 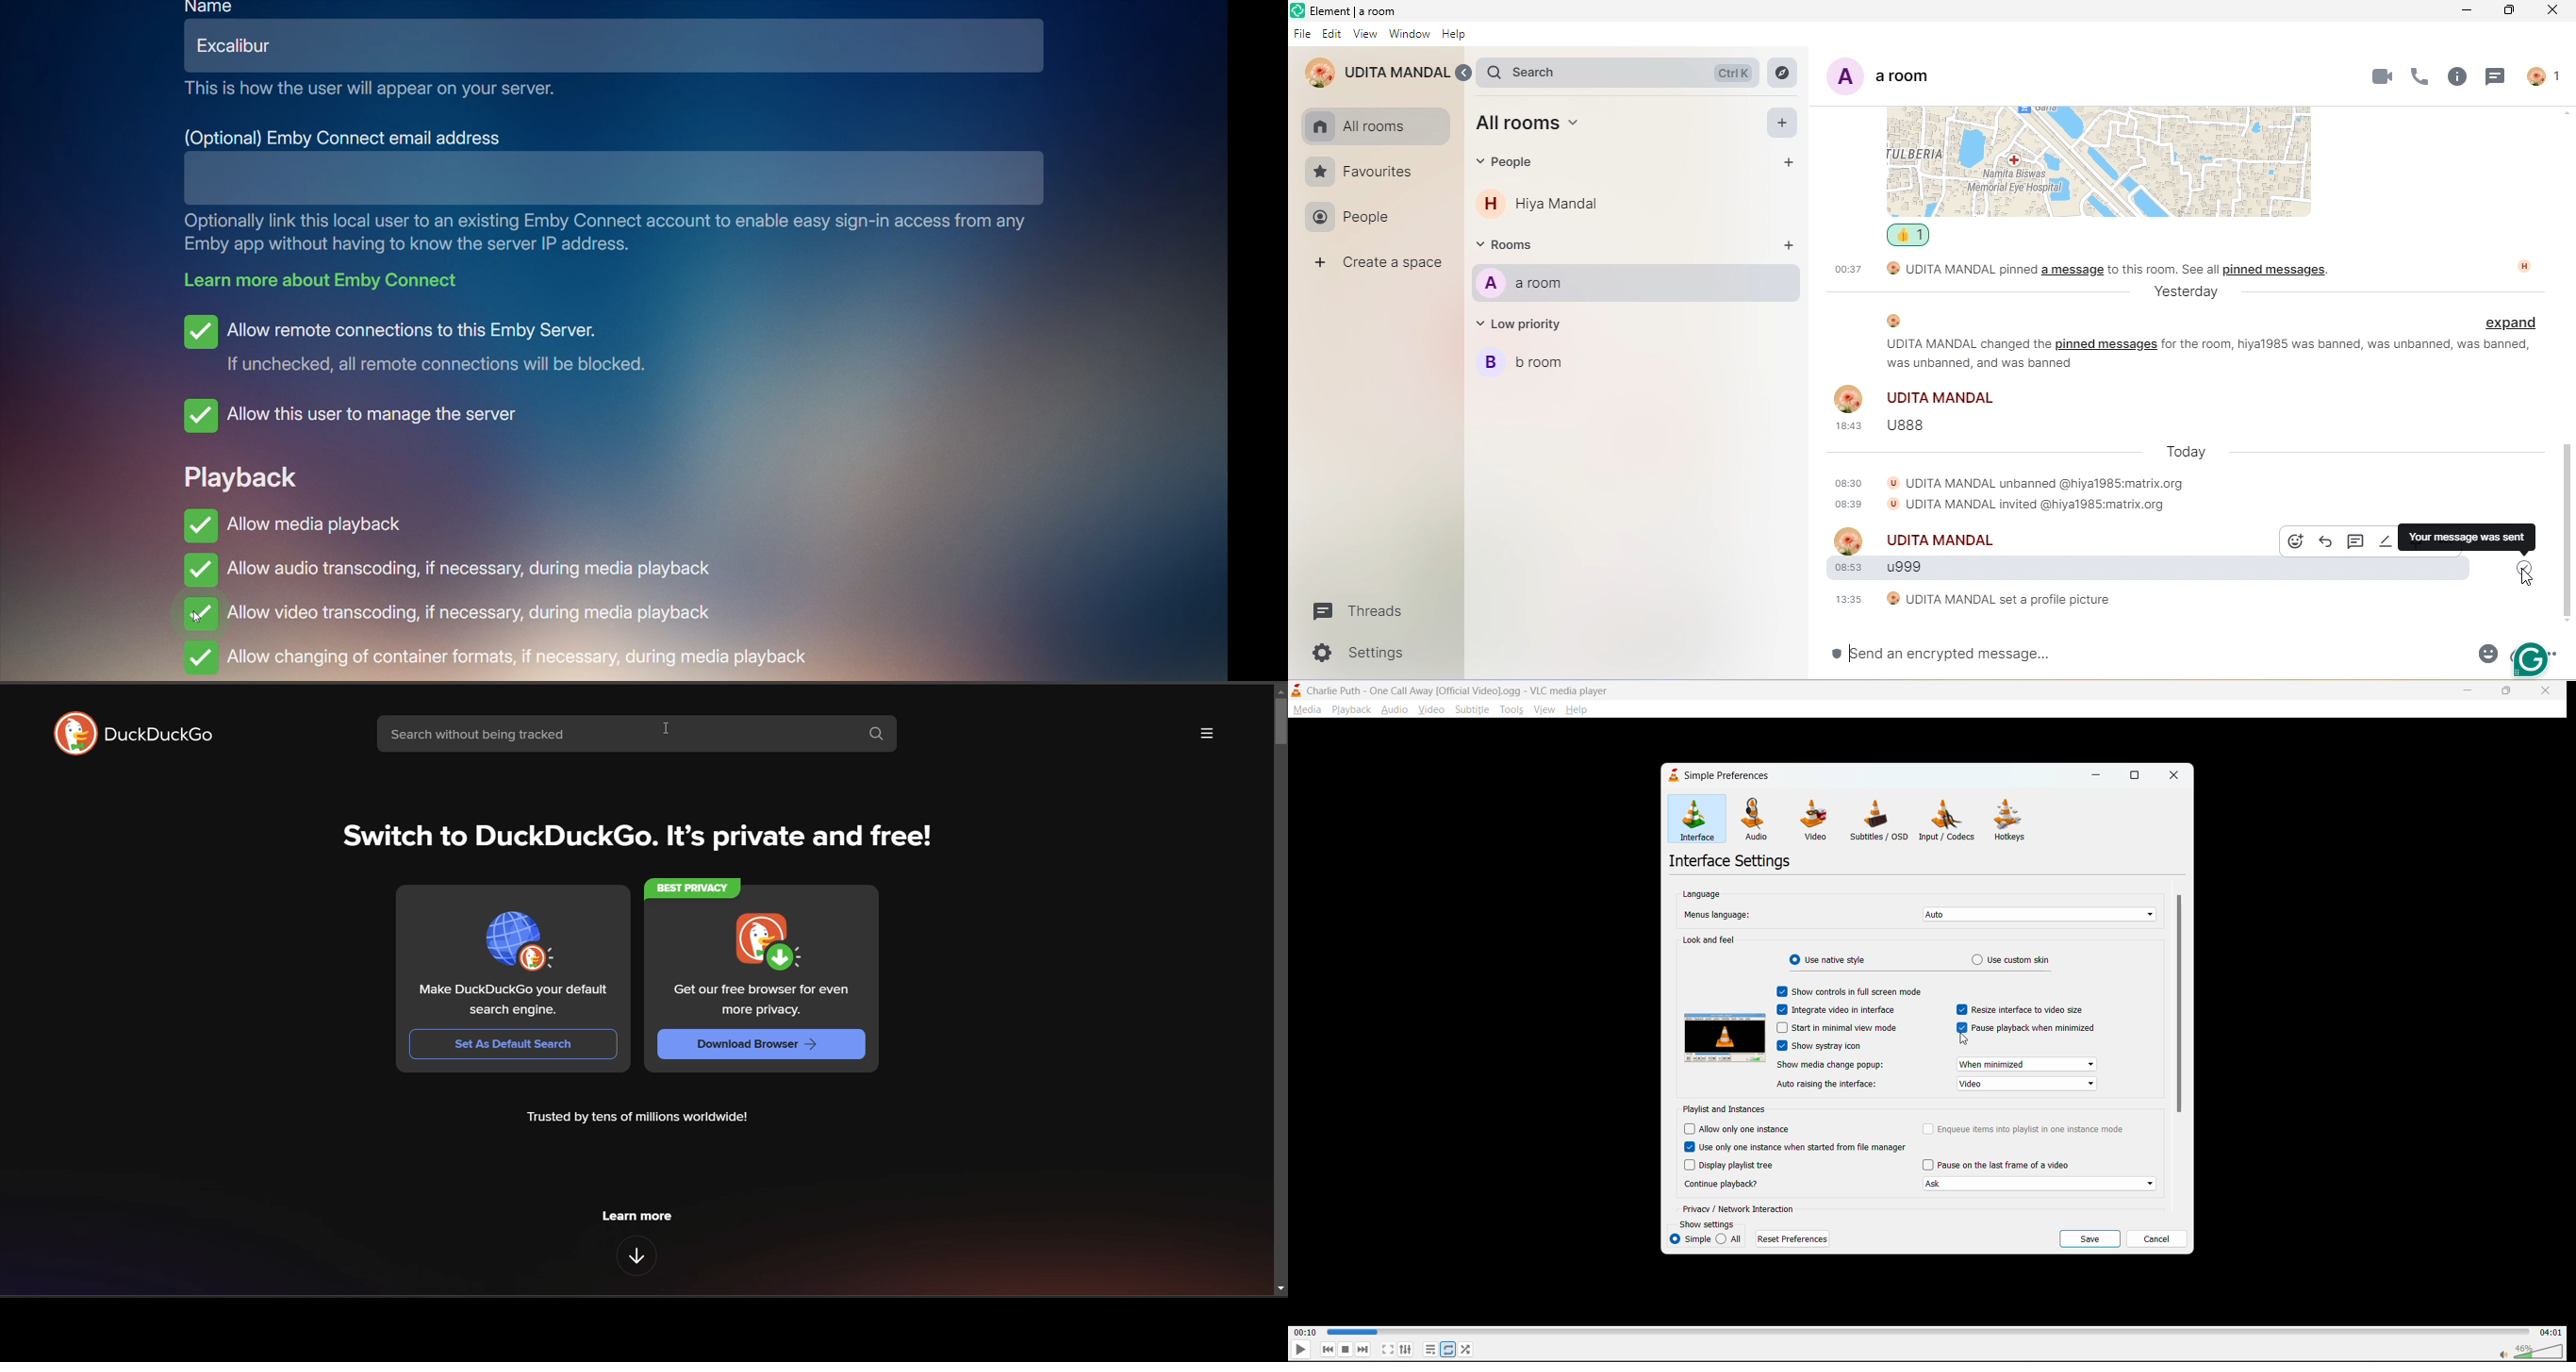 What do you see at coordinates (1785, 125) in the screenshot?
I see `Add All Rooms` at bounding box center [1785, 125].